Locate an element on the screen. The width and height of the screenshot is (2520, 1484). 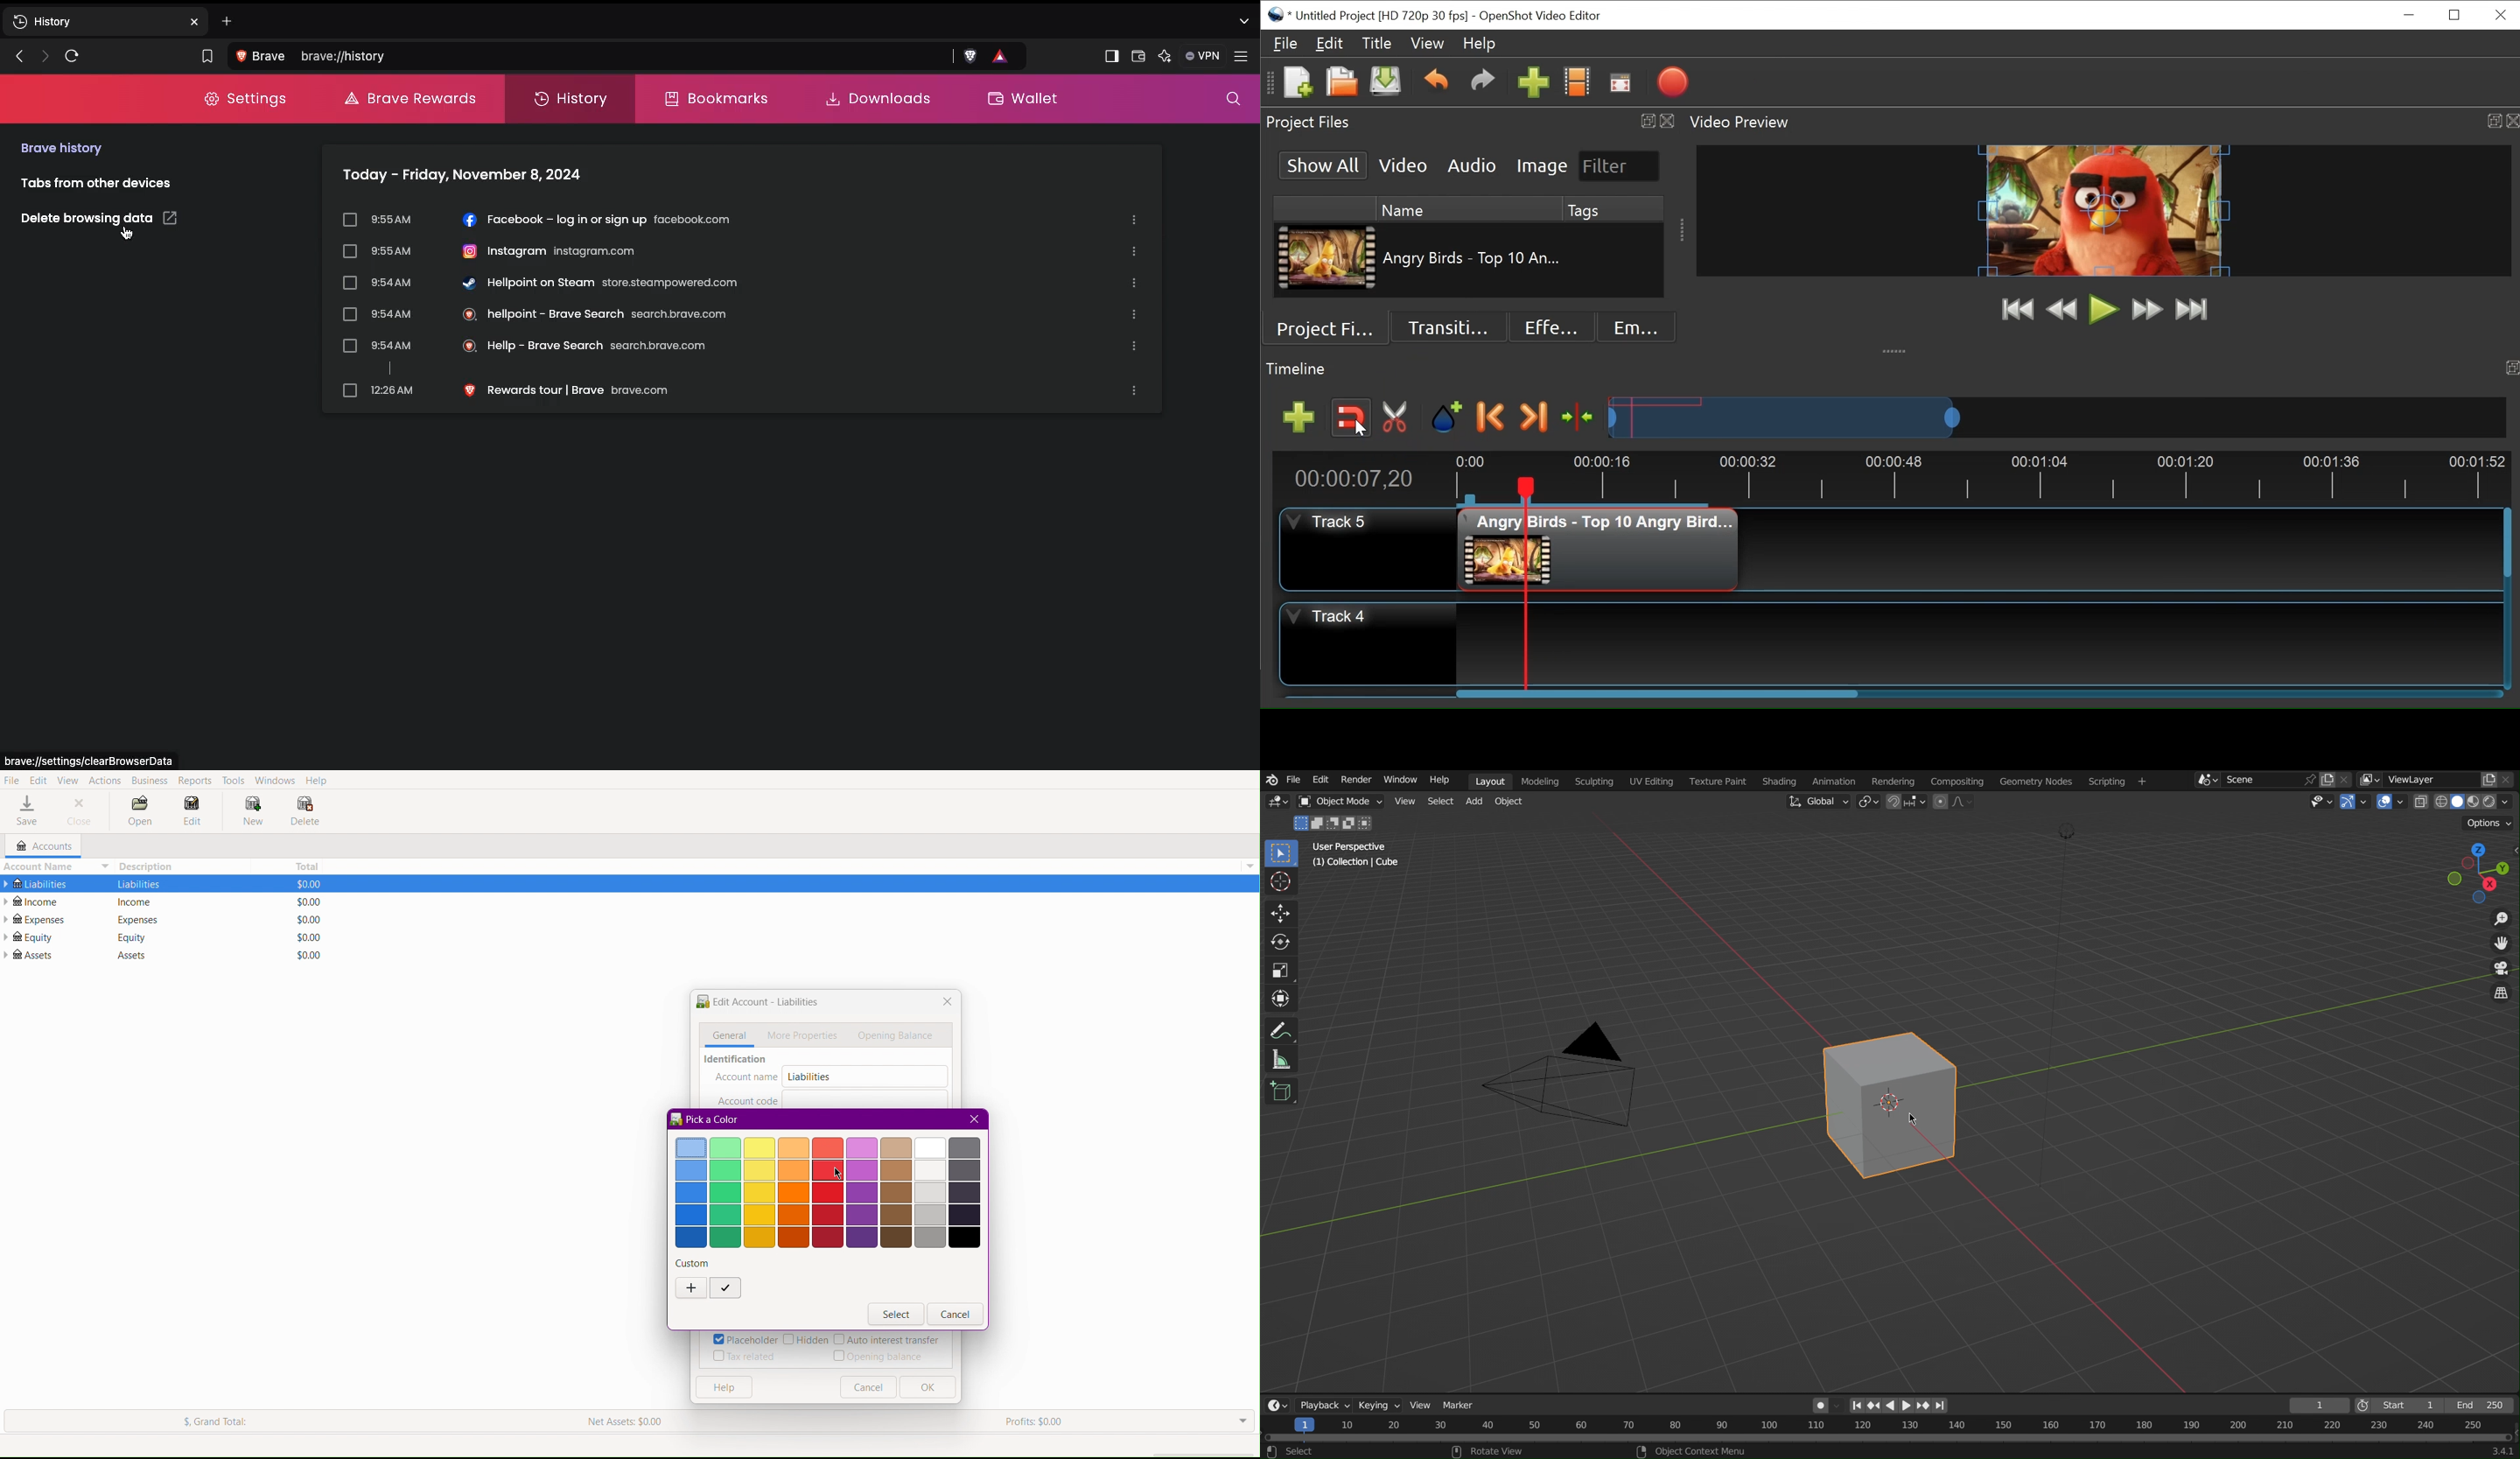
Tools is located at coordinates (235, 779).